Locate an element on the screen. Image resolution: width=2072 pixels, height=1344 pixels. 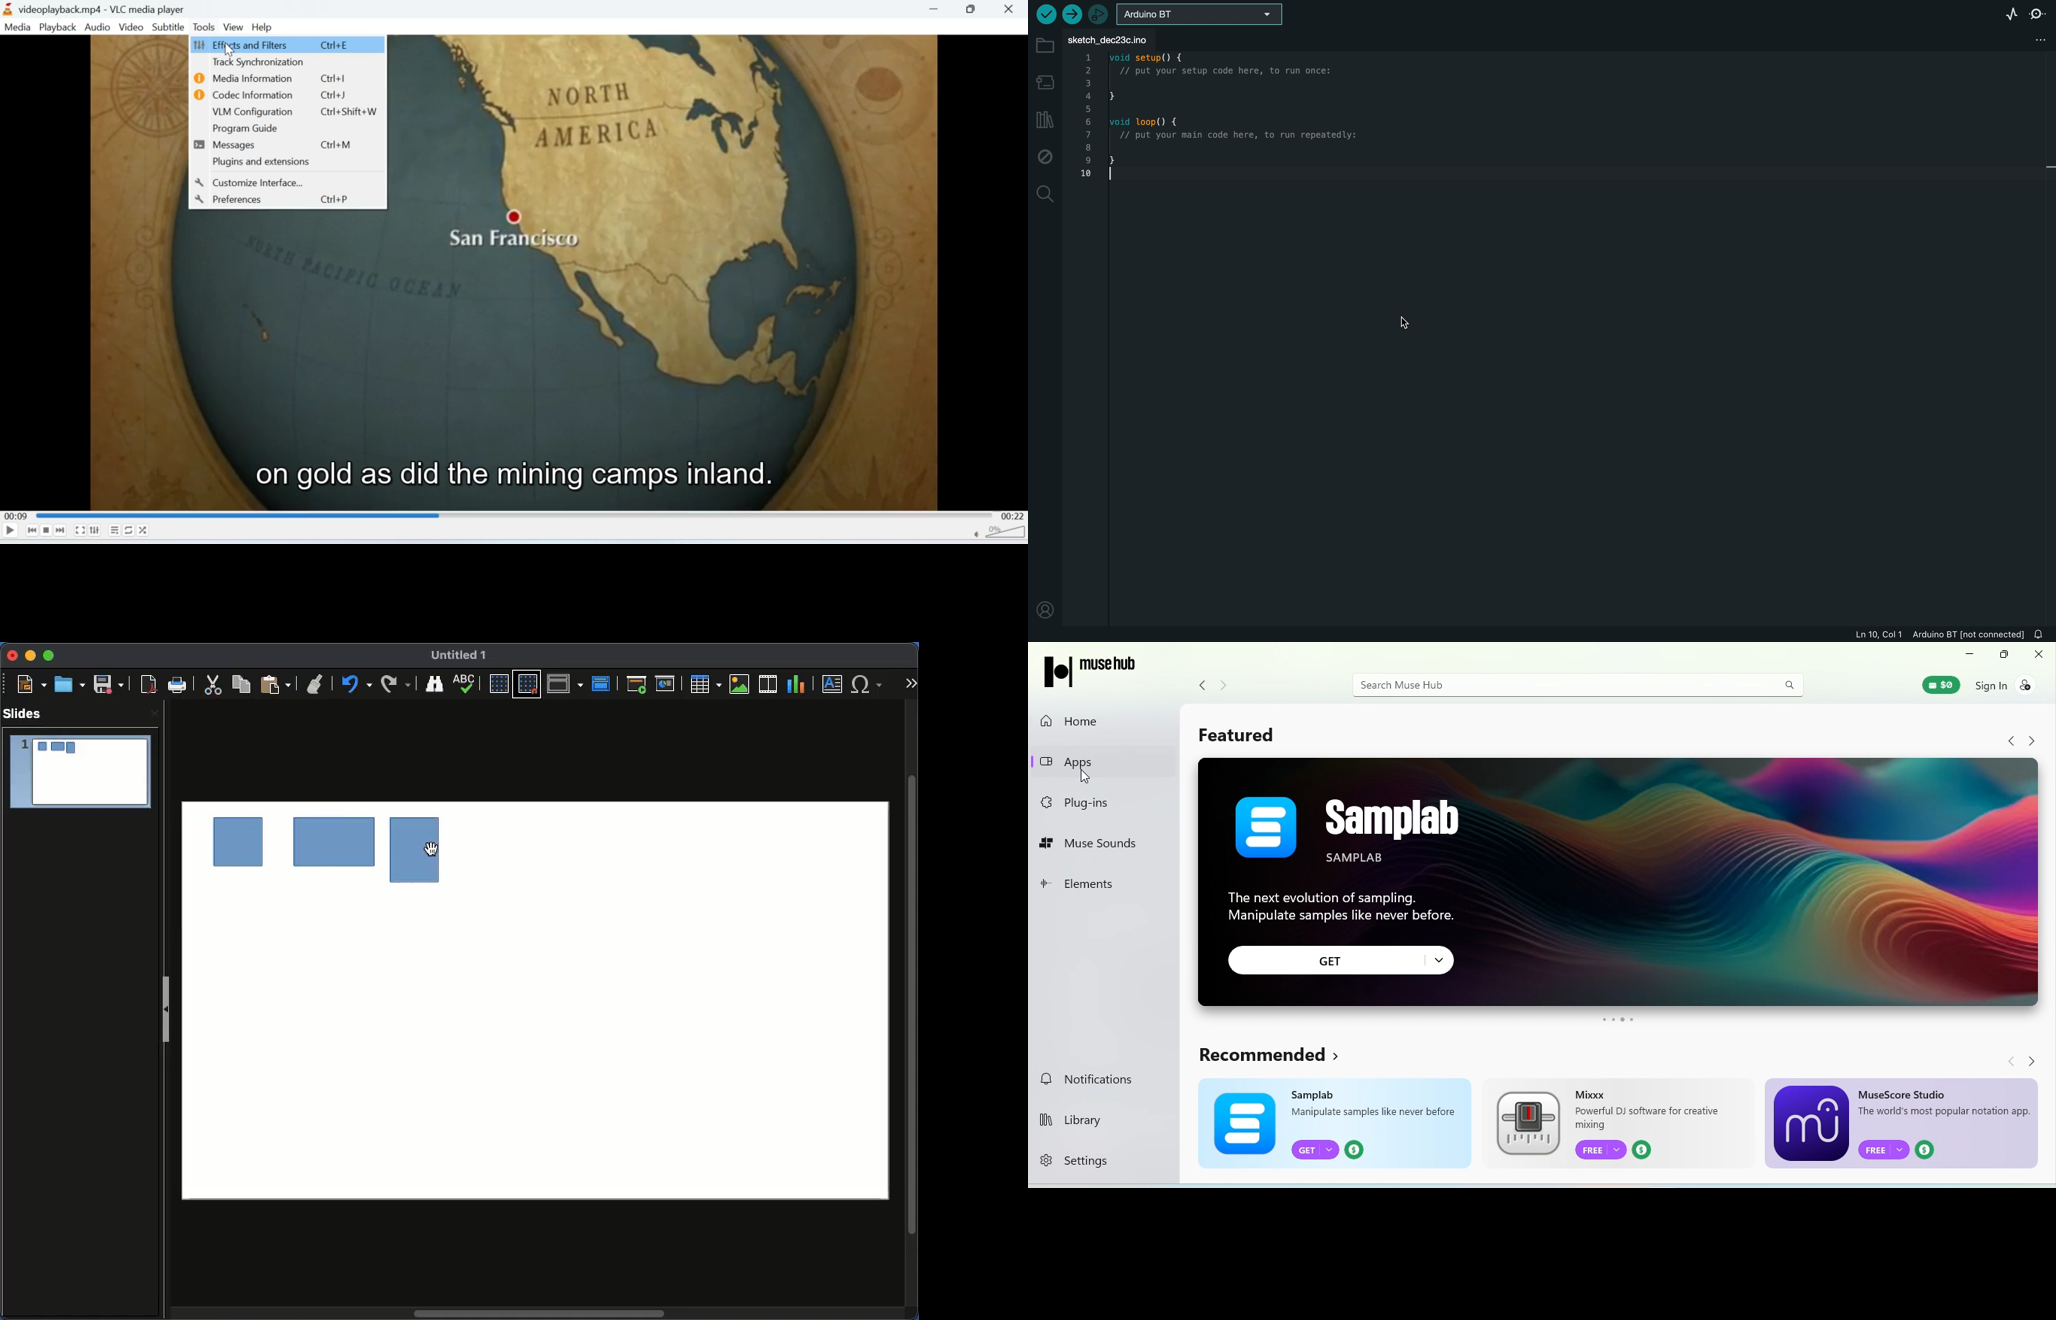
Recommended  is located at coordinates (1273, 1057).